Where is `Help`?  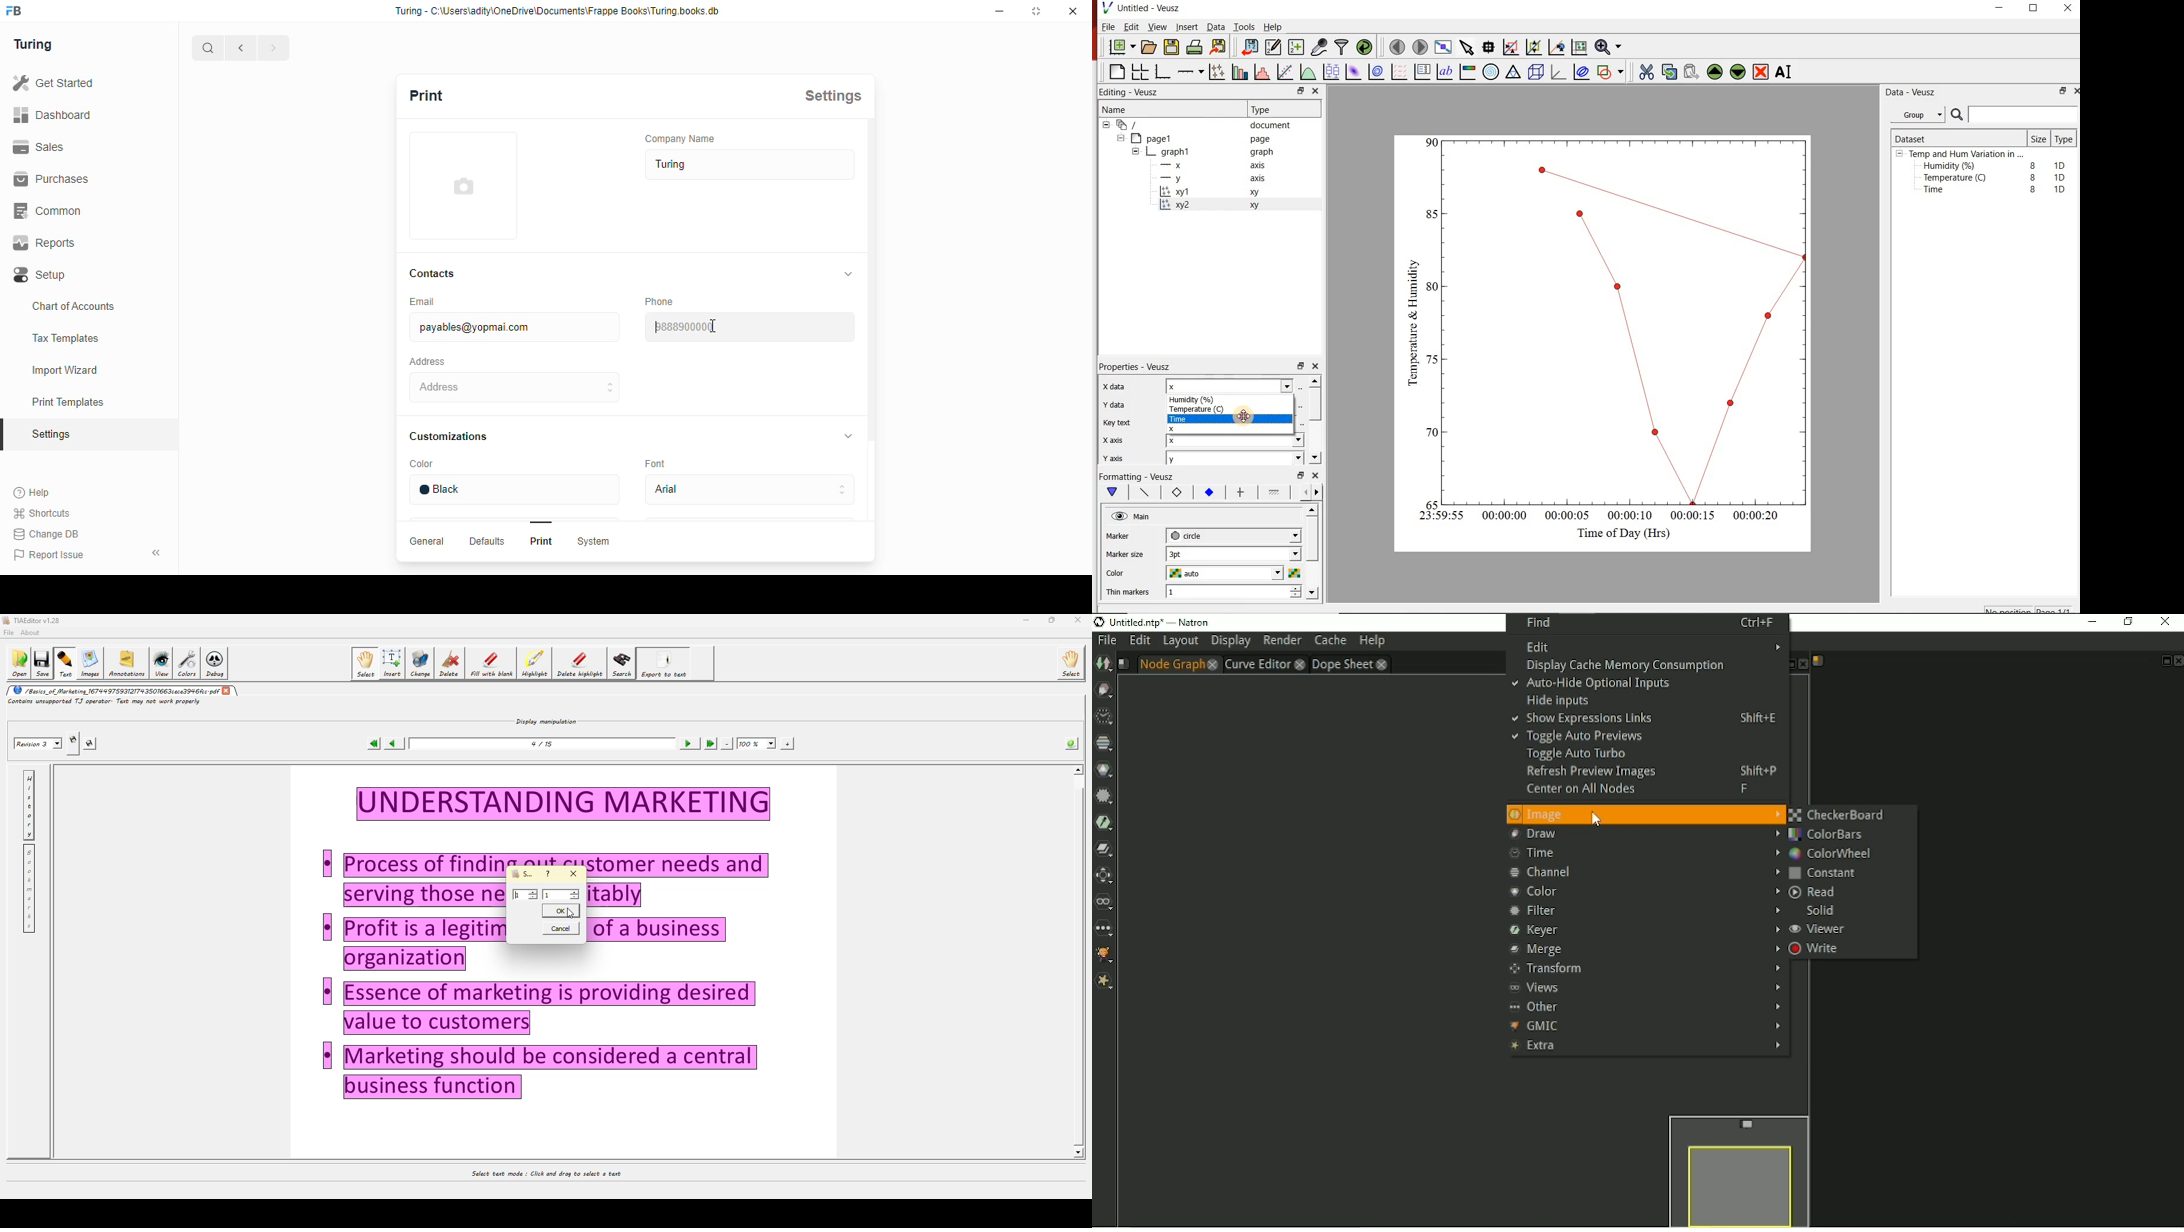
Help is located at coordinates (1274, 26).